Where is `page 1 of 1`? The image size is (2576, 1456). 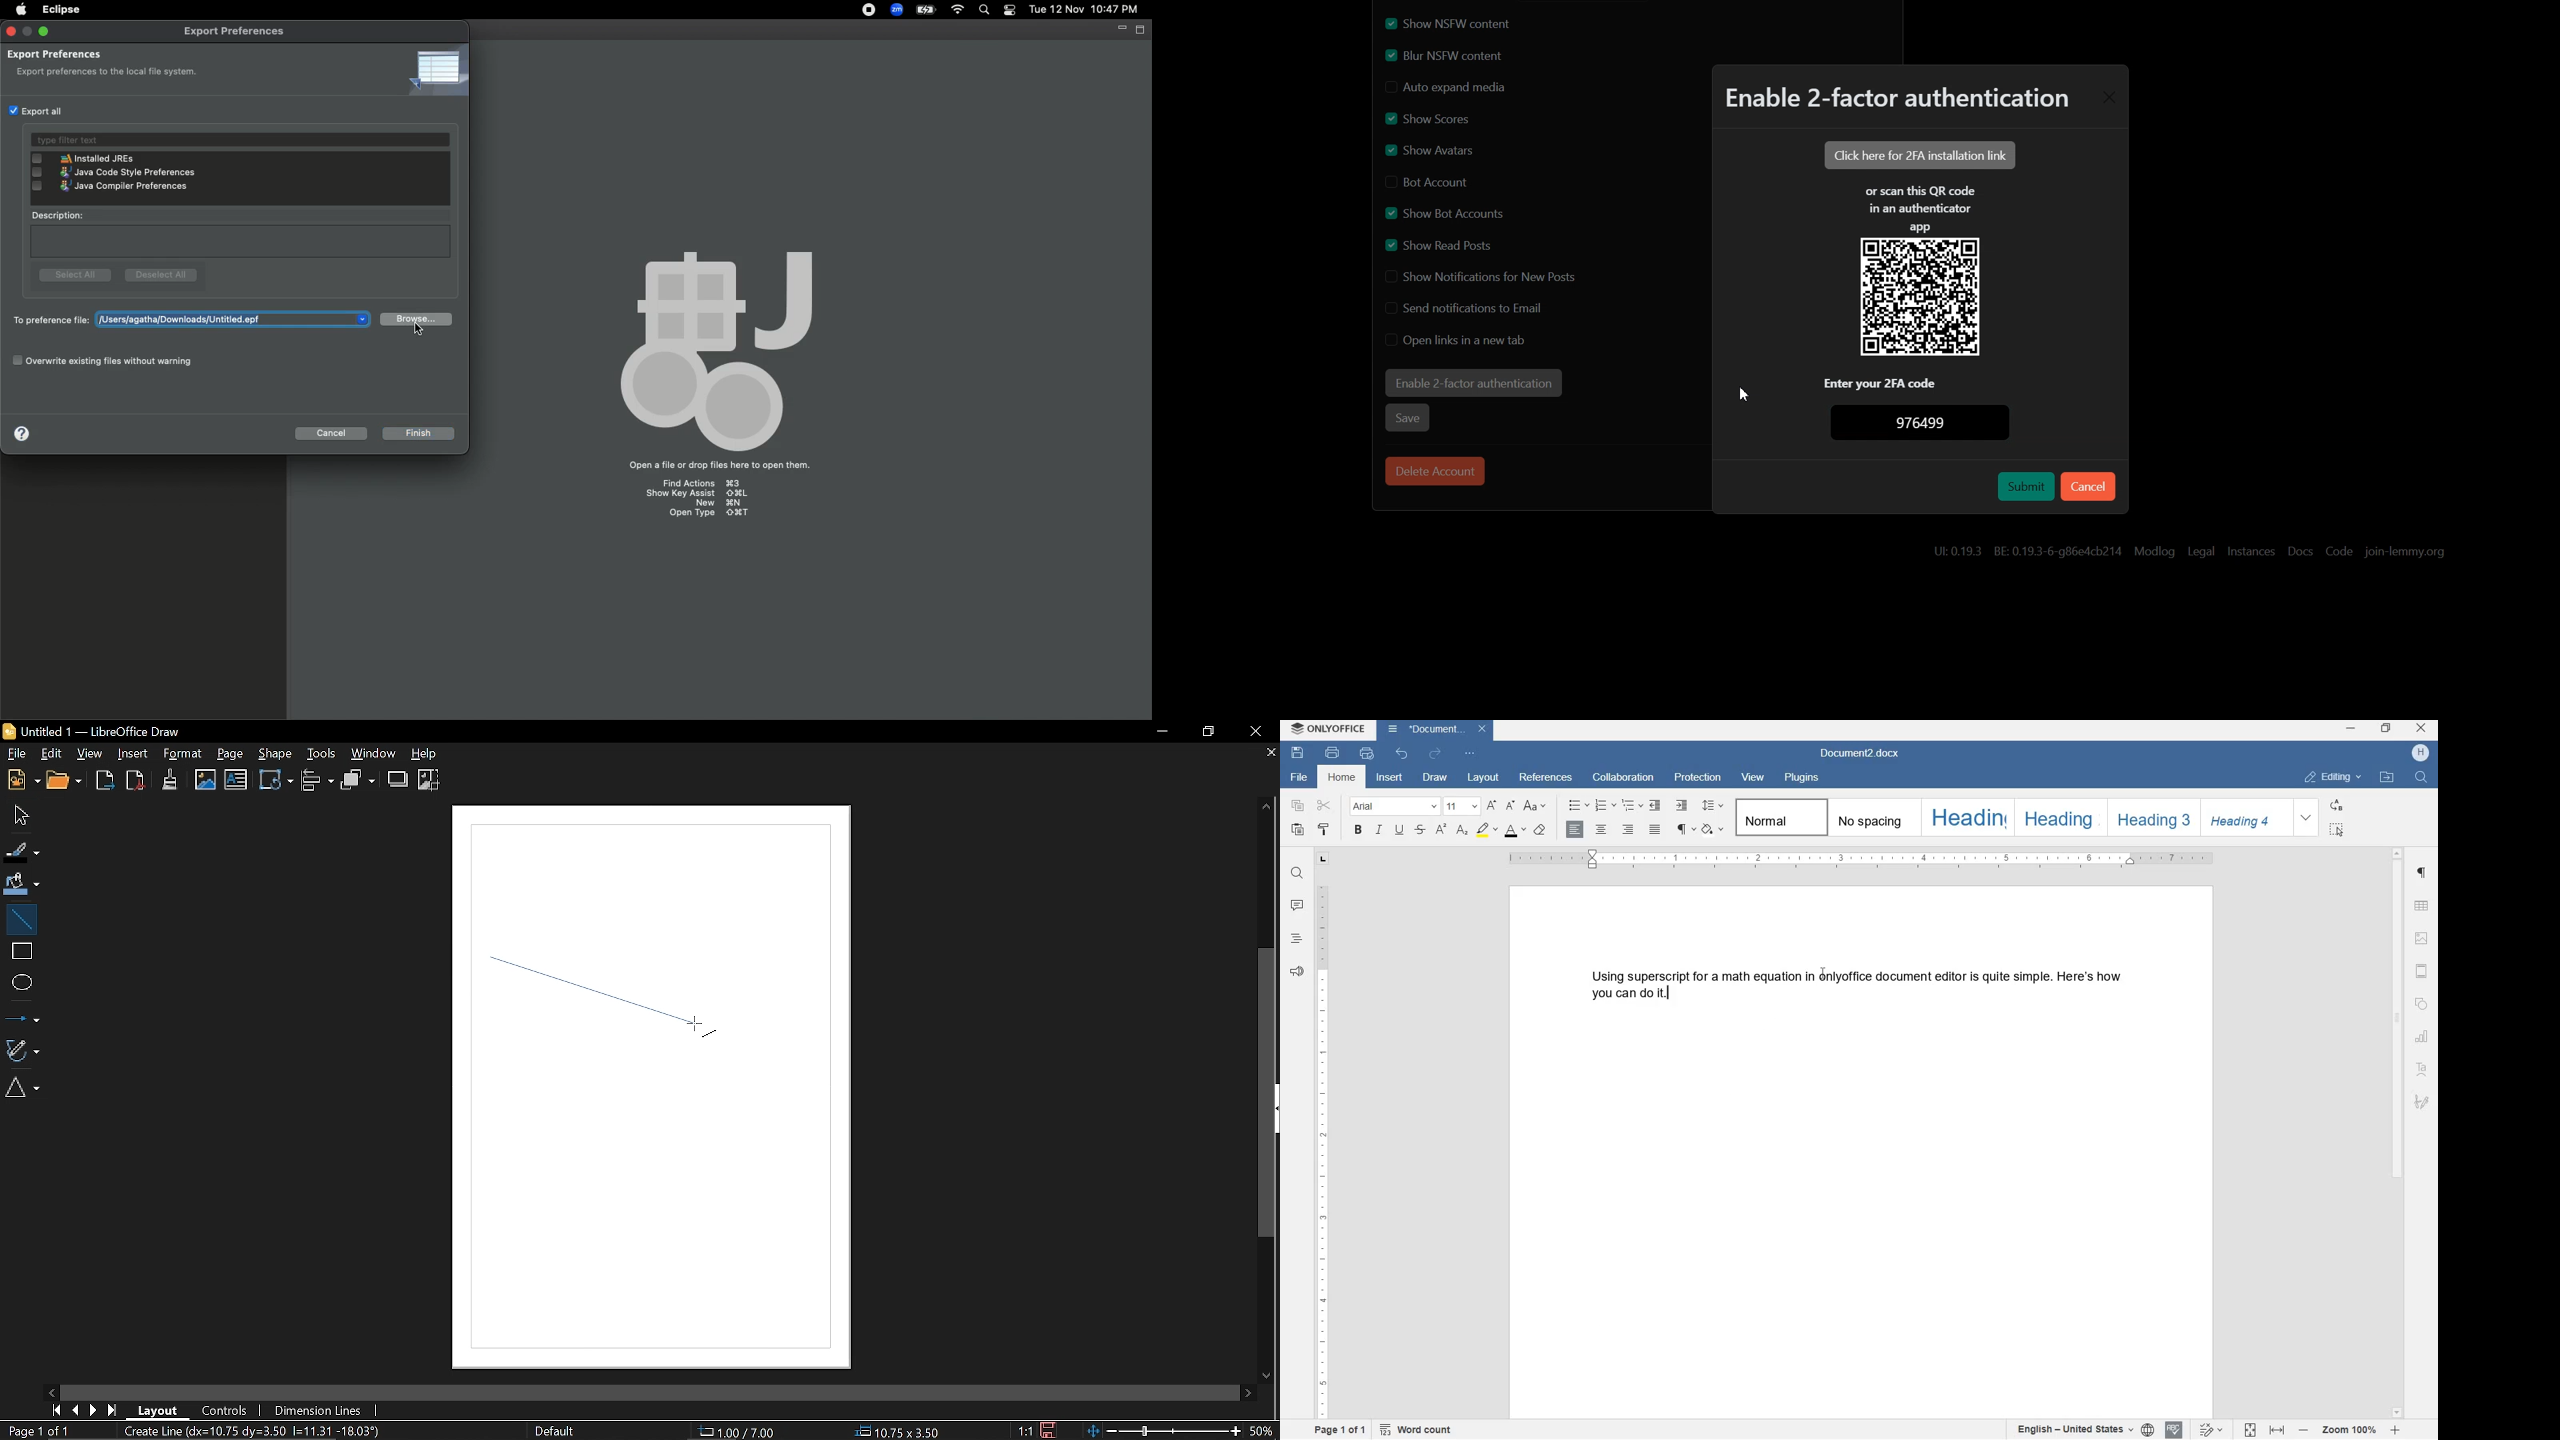
page 1 of 1 is located at coordinates (1341, 1432).